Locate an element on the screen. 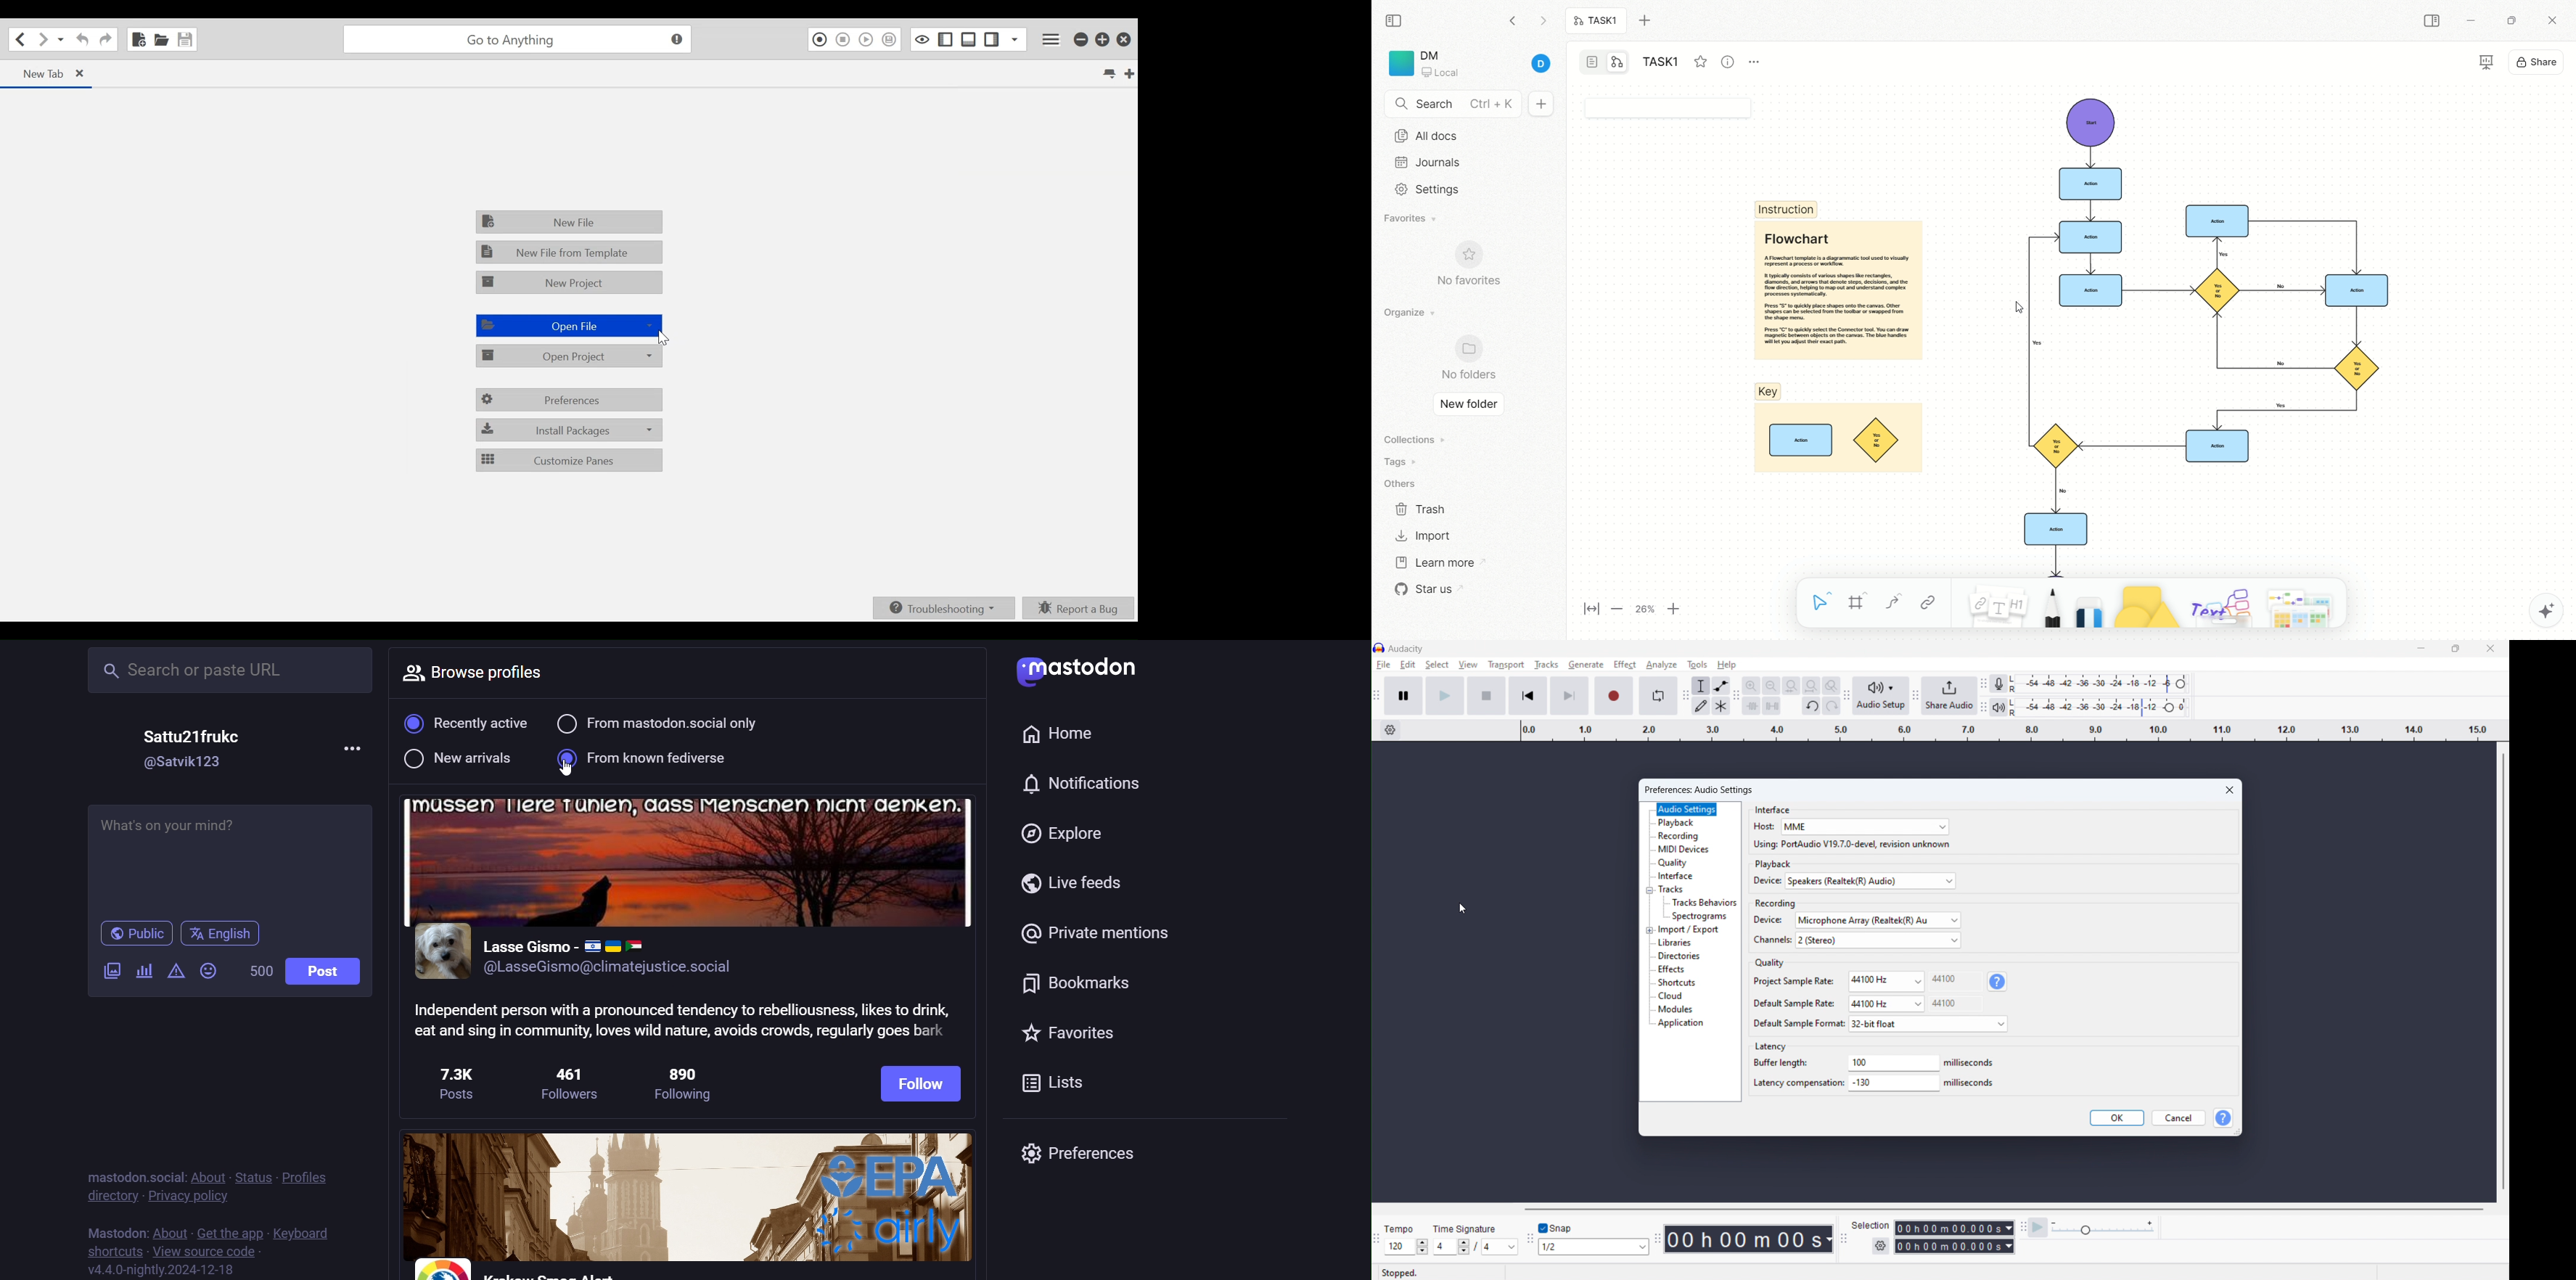  | Project Sample Rate: is located at coordinates (1794, 982).